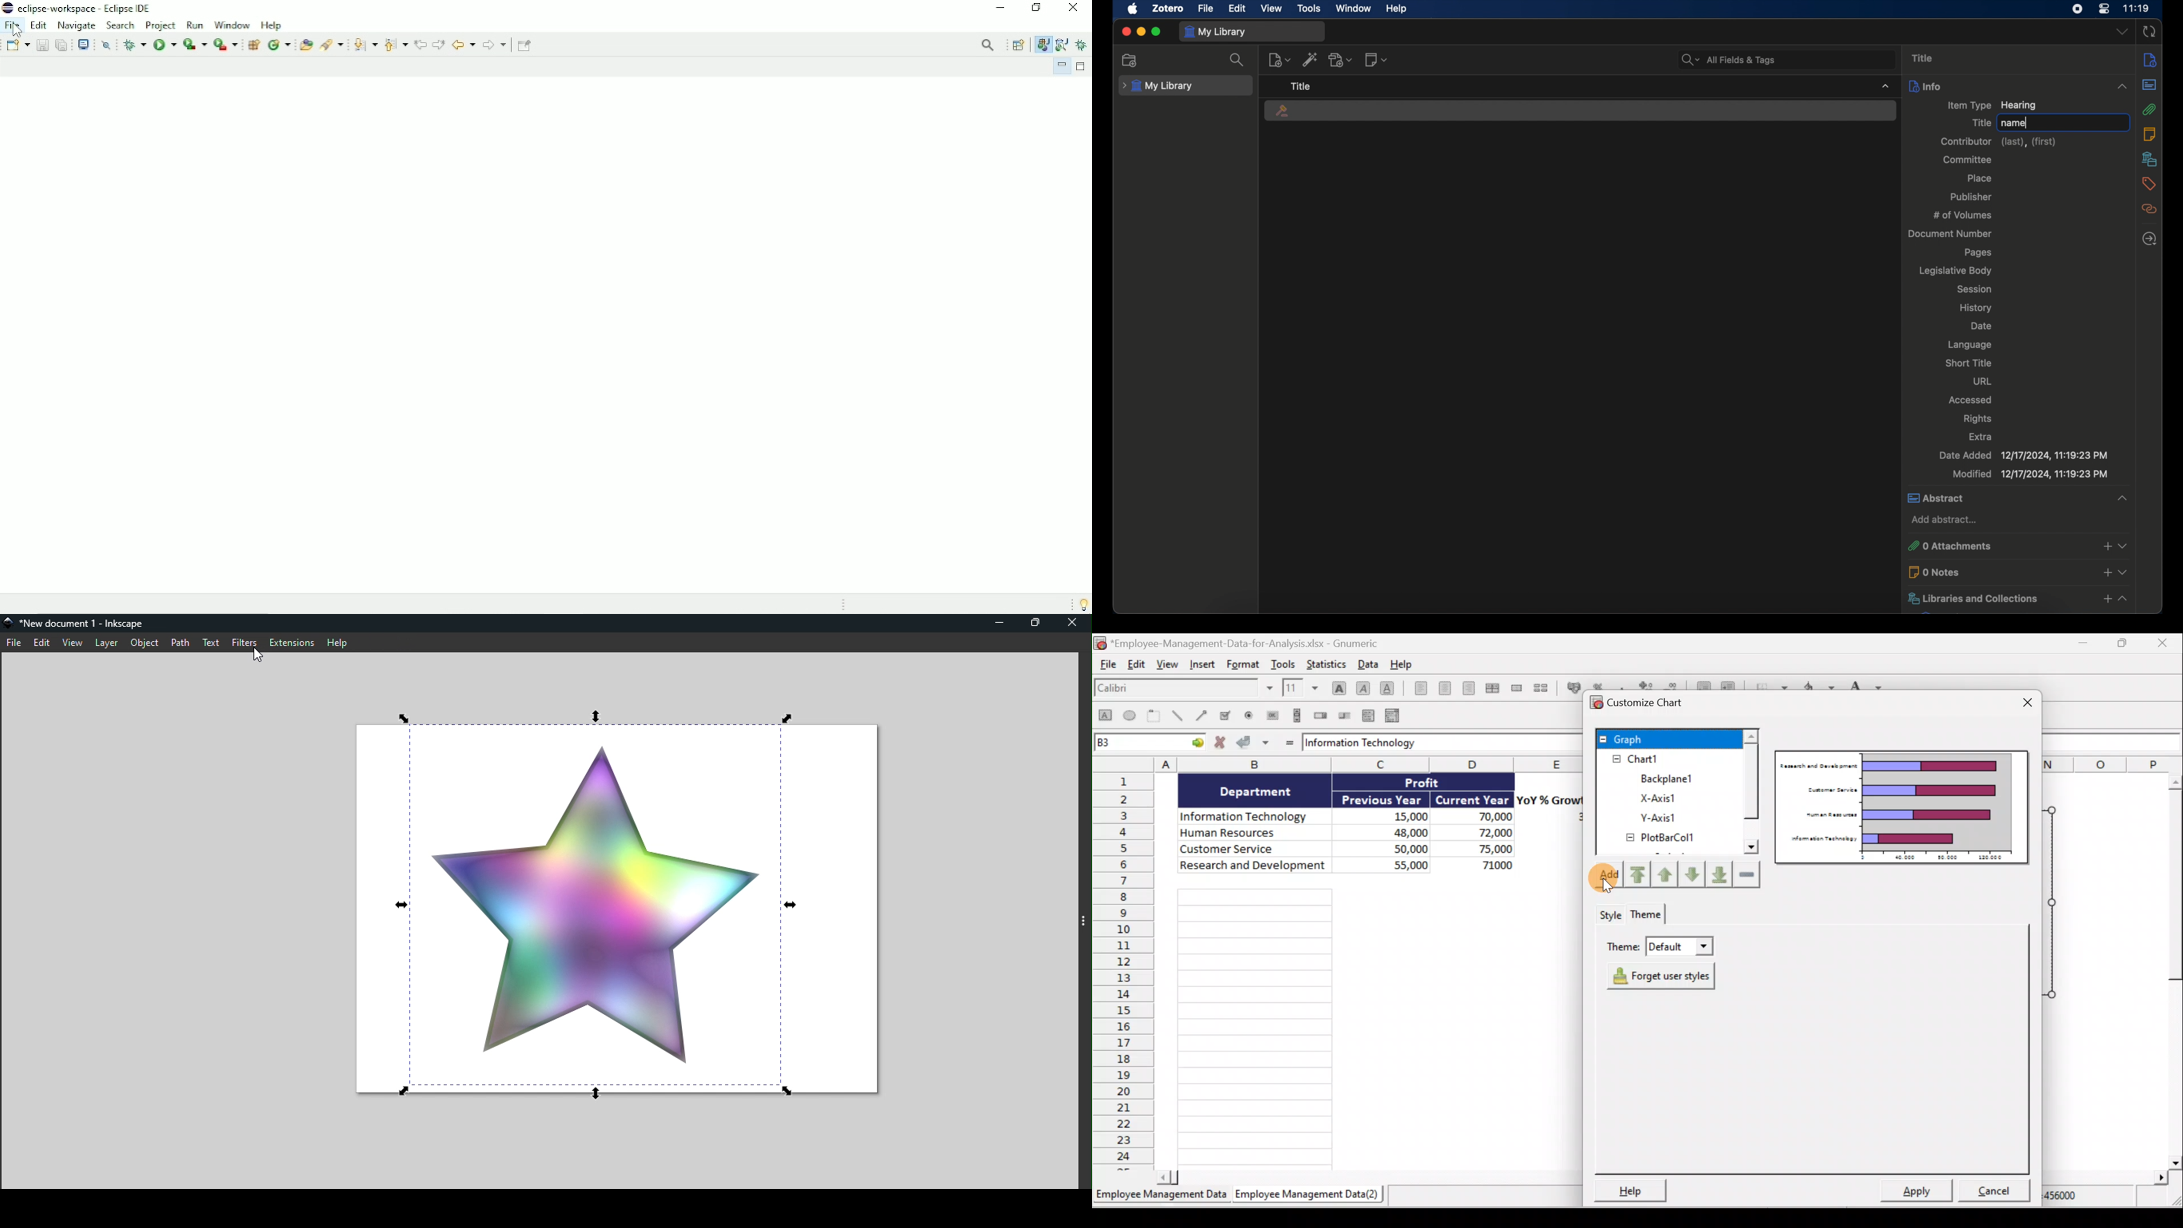 Image resolution: width=2184 pixels, height=1232 pixels. Describe the element at coordinates (1401, 815) in the screenshot. I see `15,000` at that location.